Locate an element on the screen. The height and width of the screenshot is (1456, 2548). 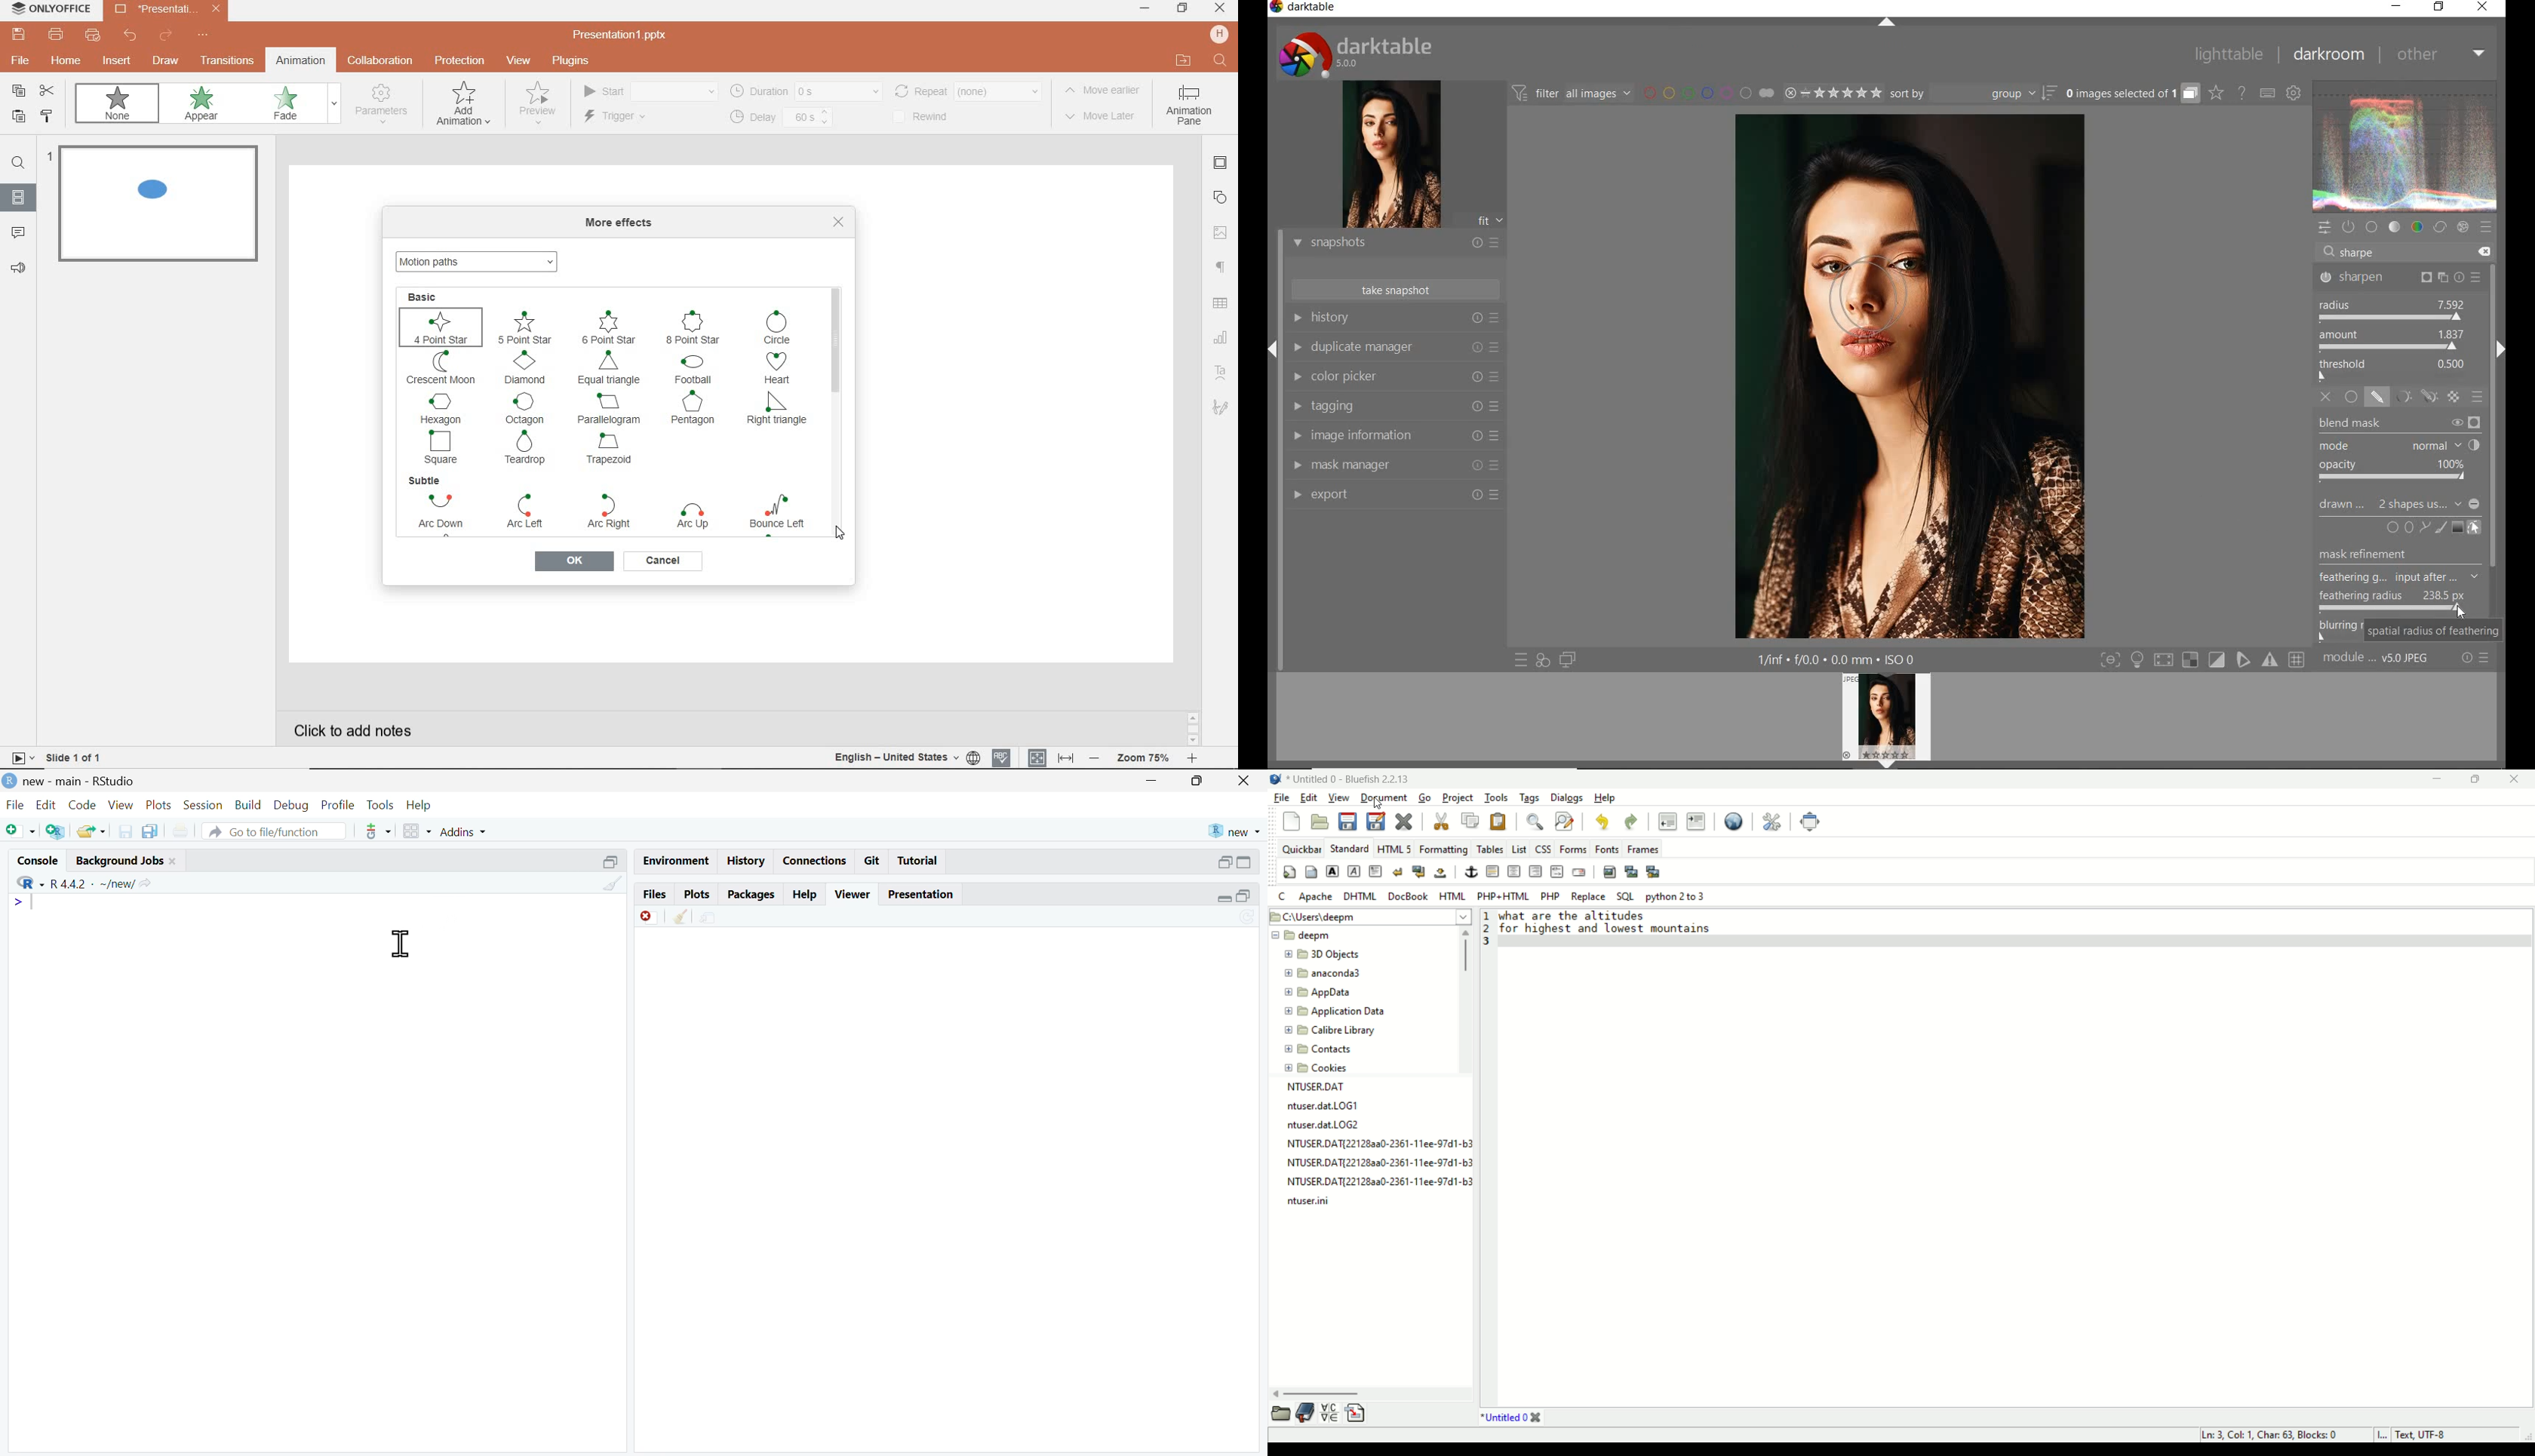
close is located at coordinates (173, 862).